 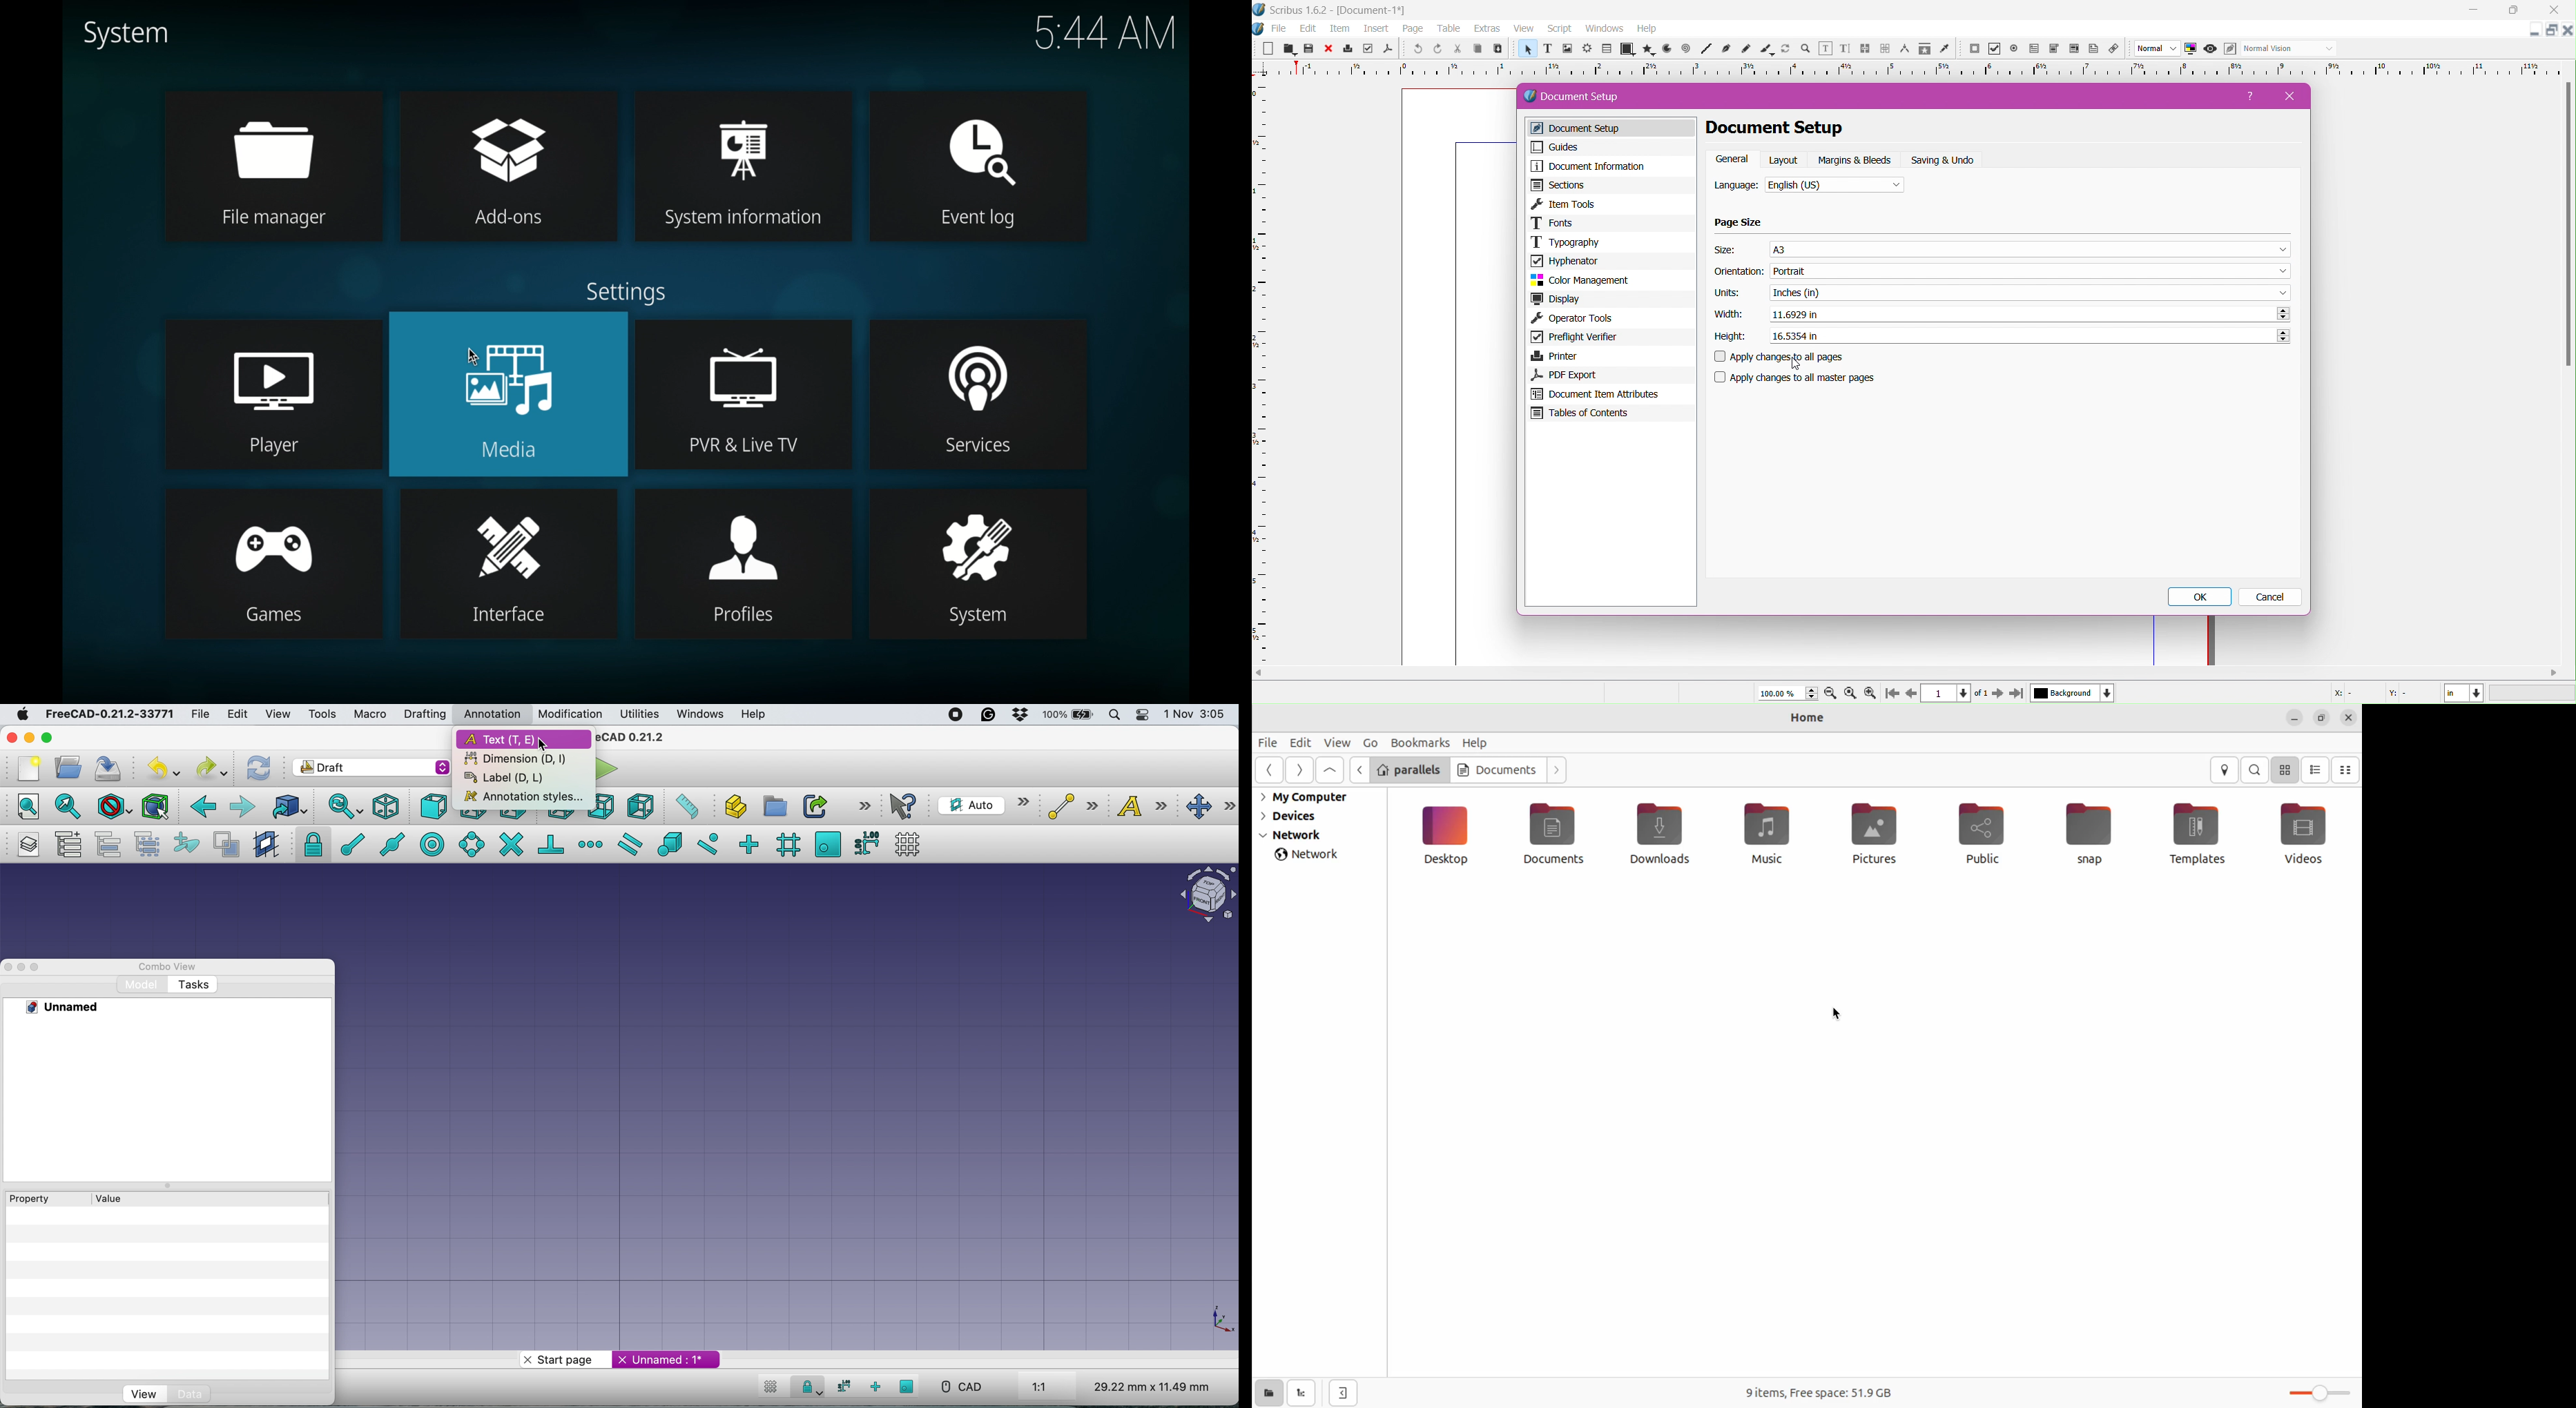 I want to click on Close, so click(x=2285, y=96).